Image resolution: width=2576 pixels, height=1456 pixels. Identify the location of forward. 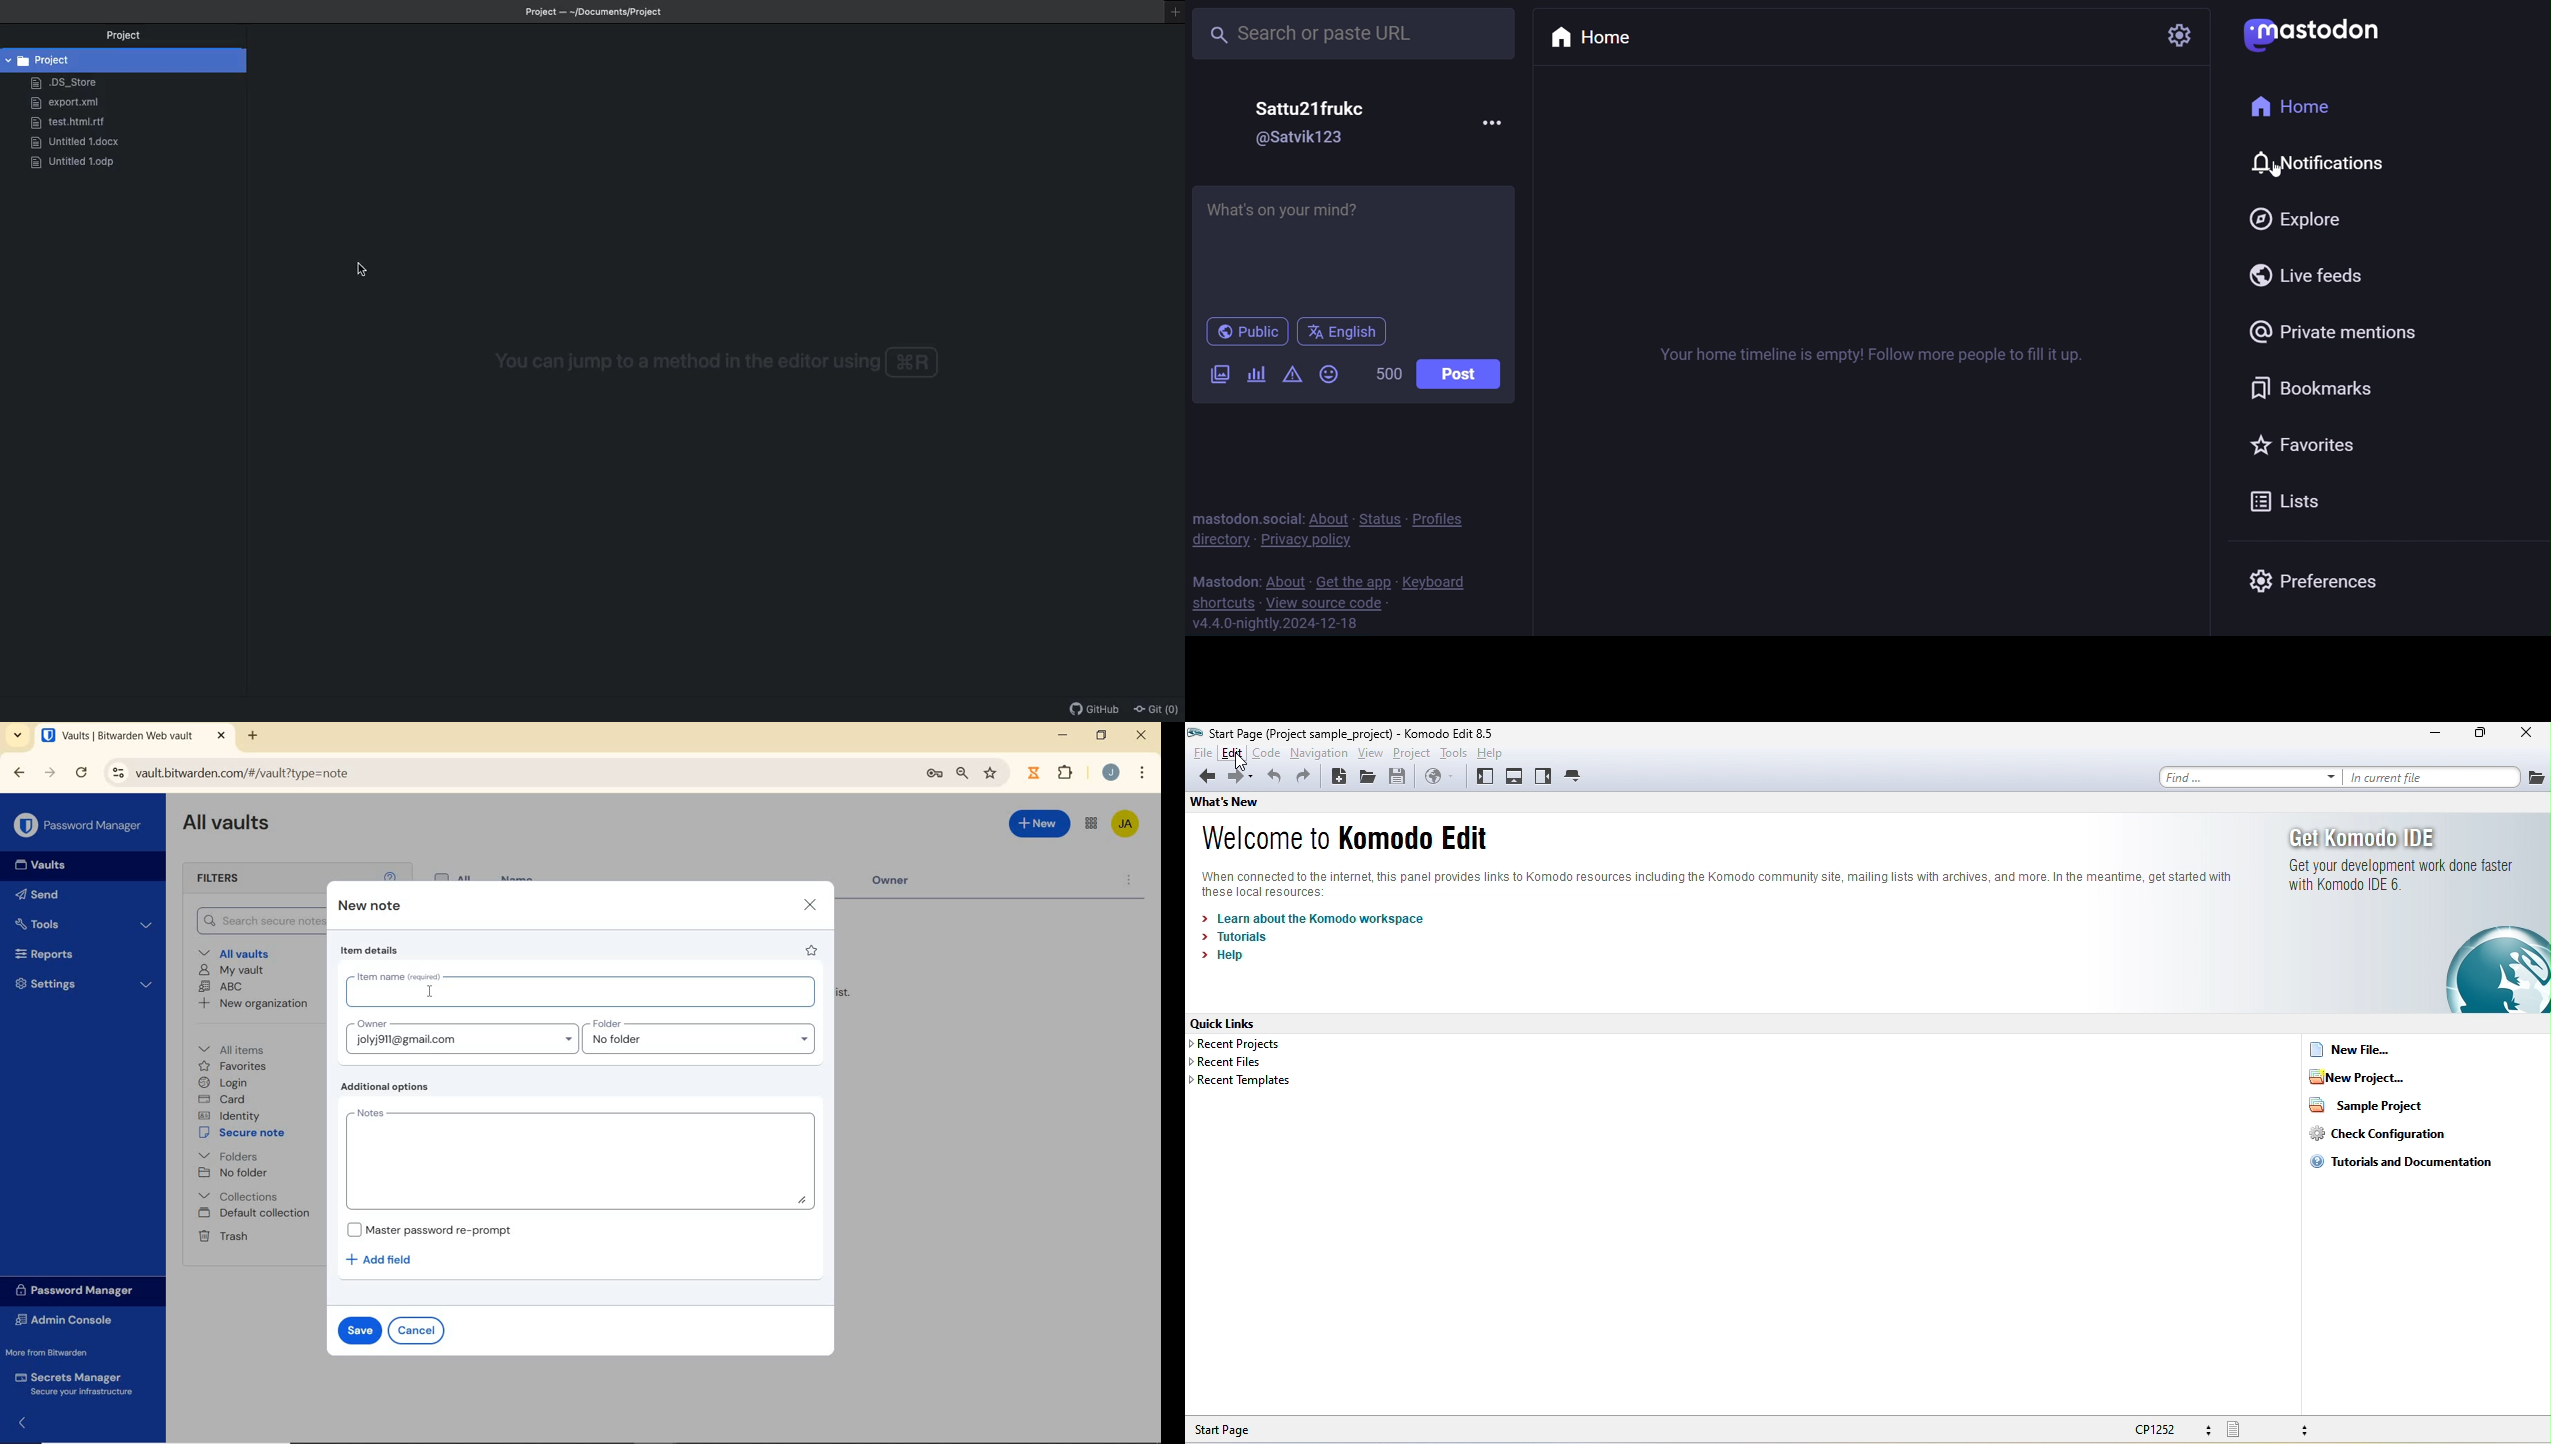
(50, 772).